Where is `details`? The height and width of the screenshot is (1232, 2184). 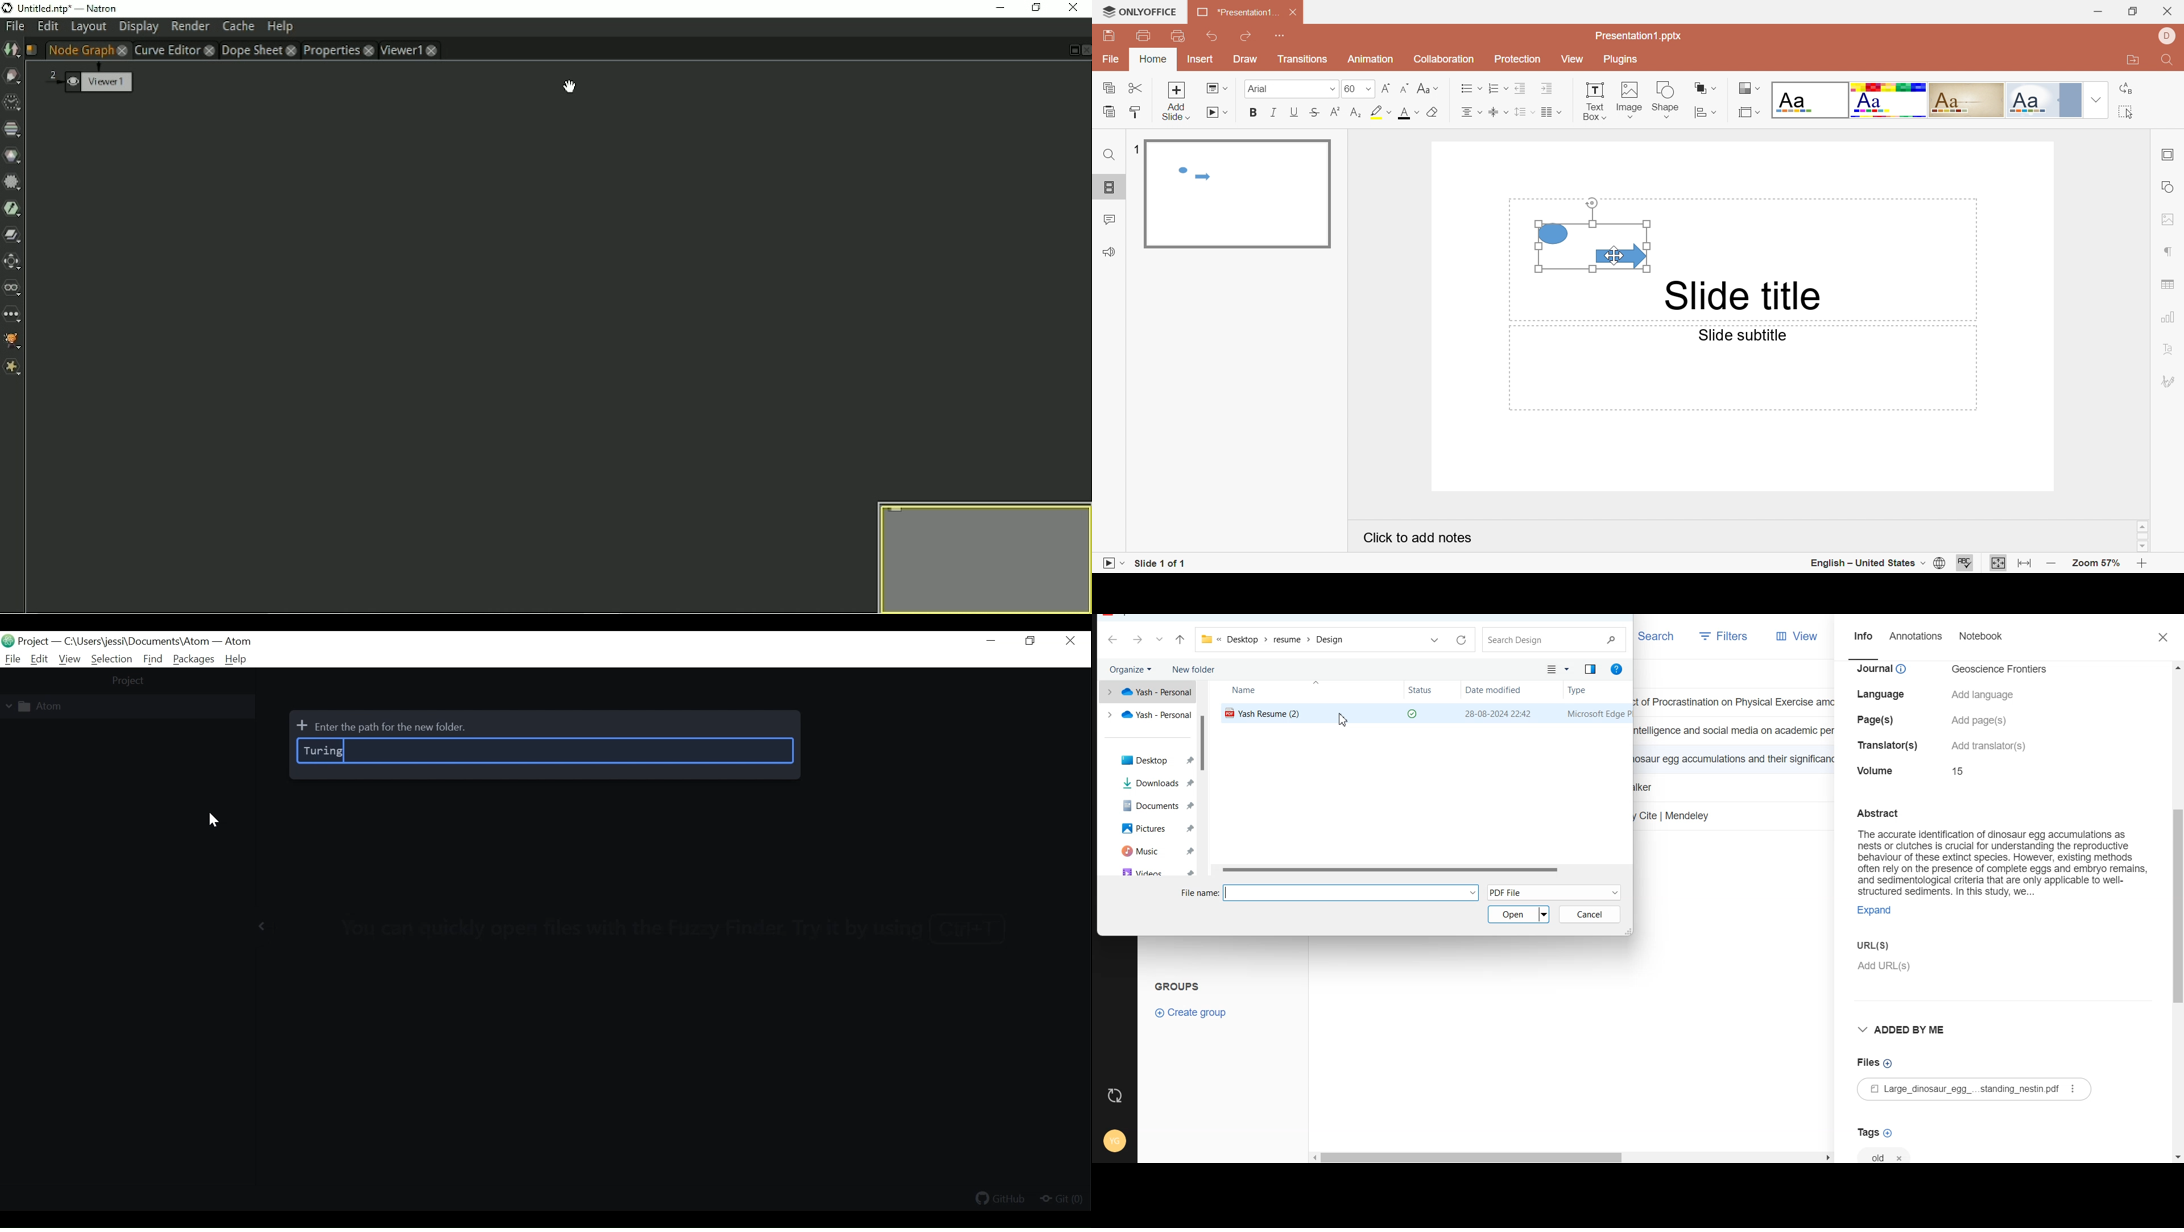 details is located at coordinates (1876, 720).